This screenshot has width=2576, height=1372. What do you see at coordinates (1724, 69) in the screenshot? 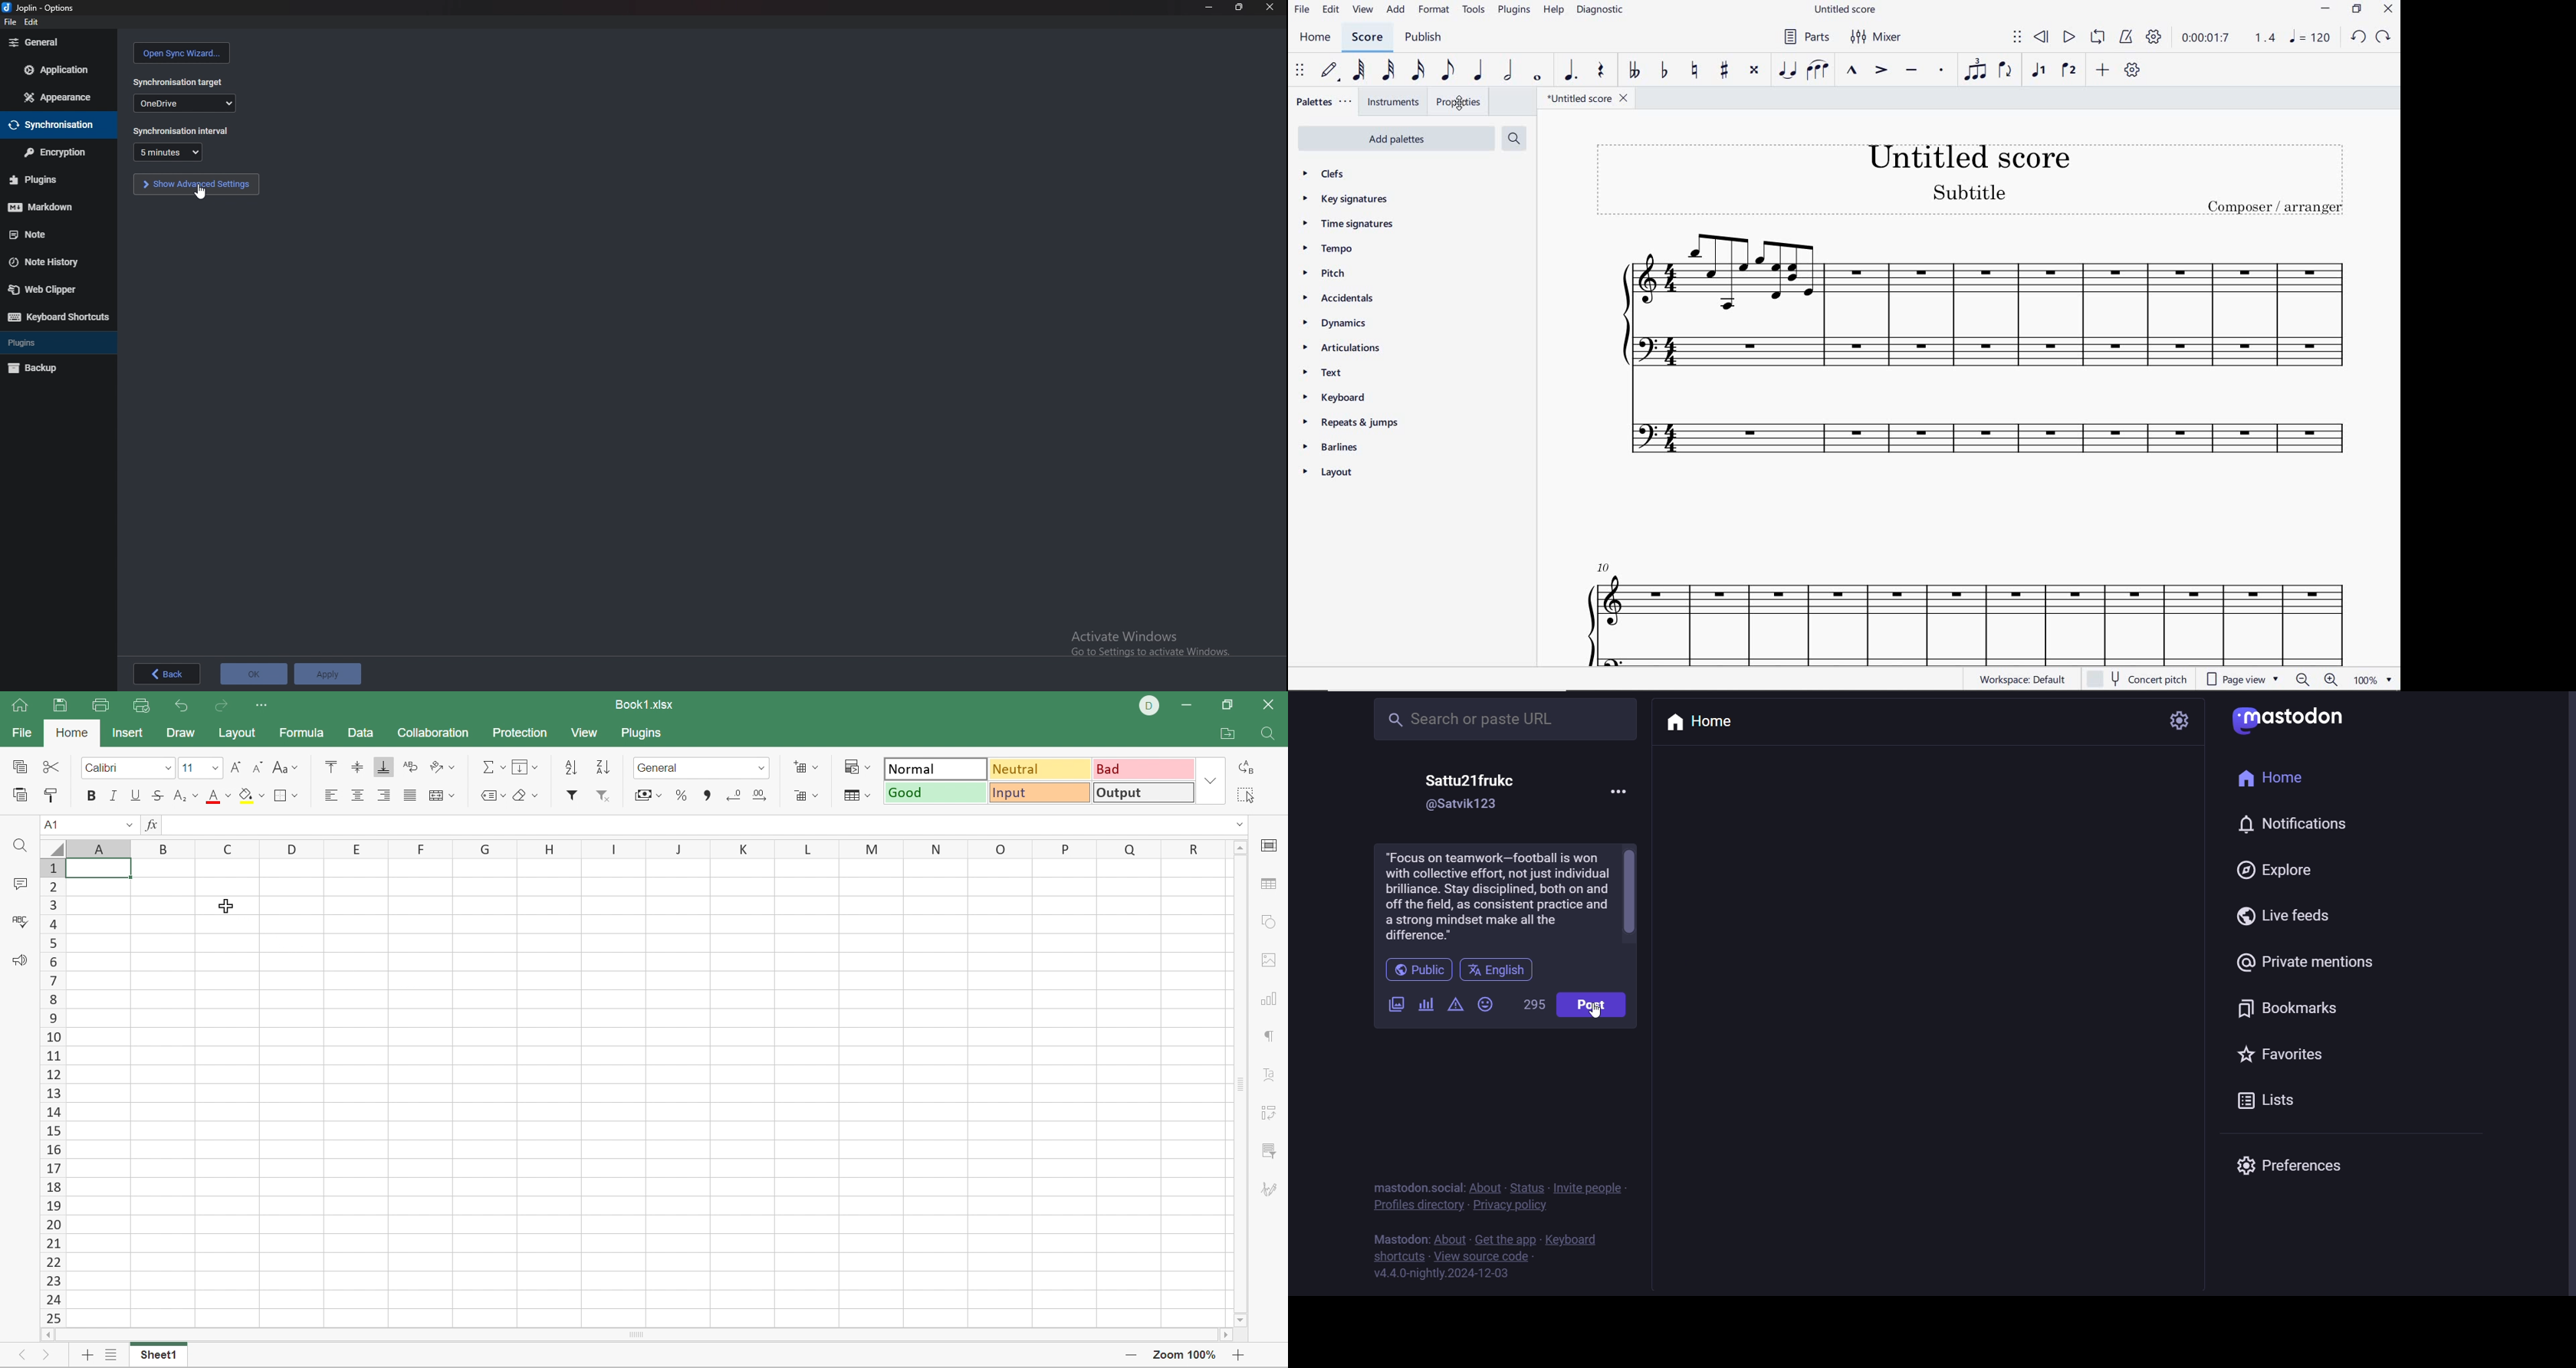
I see `TOGGLE SHARP` at bounding box center [1724, 69].